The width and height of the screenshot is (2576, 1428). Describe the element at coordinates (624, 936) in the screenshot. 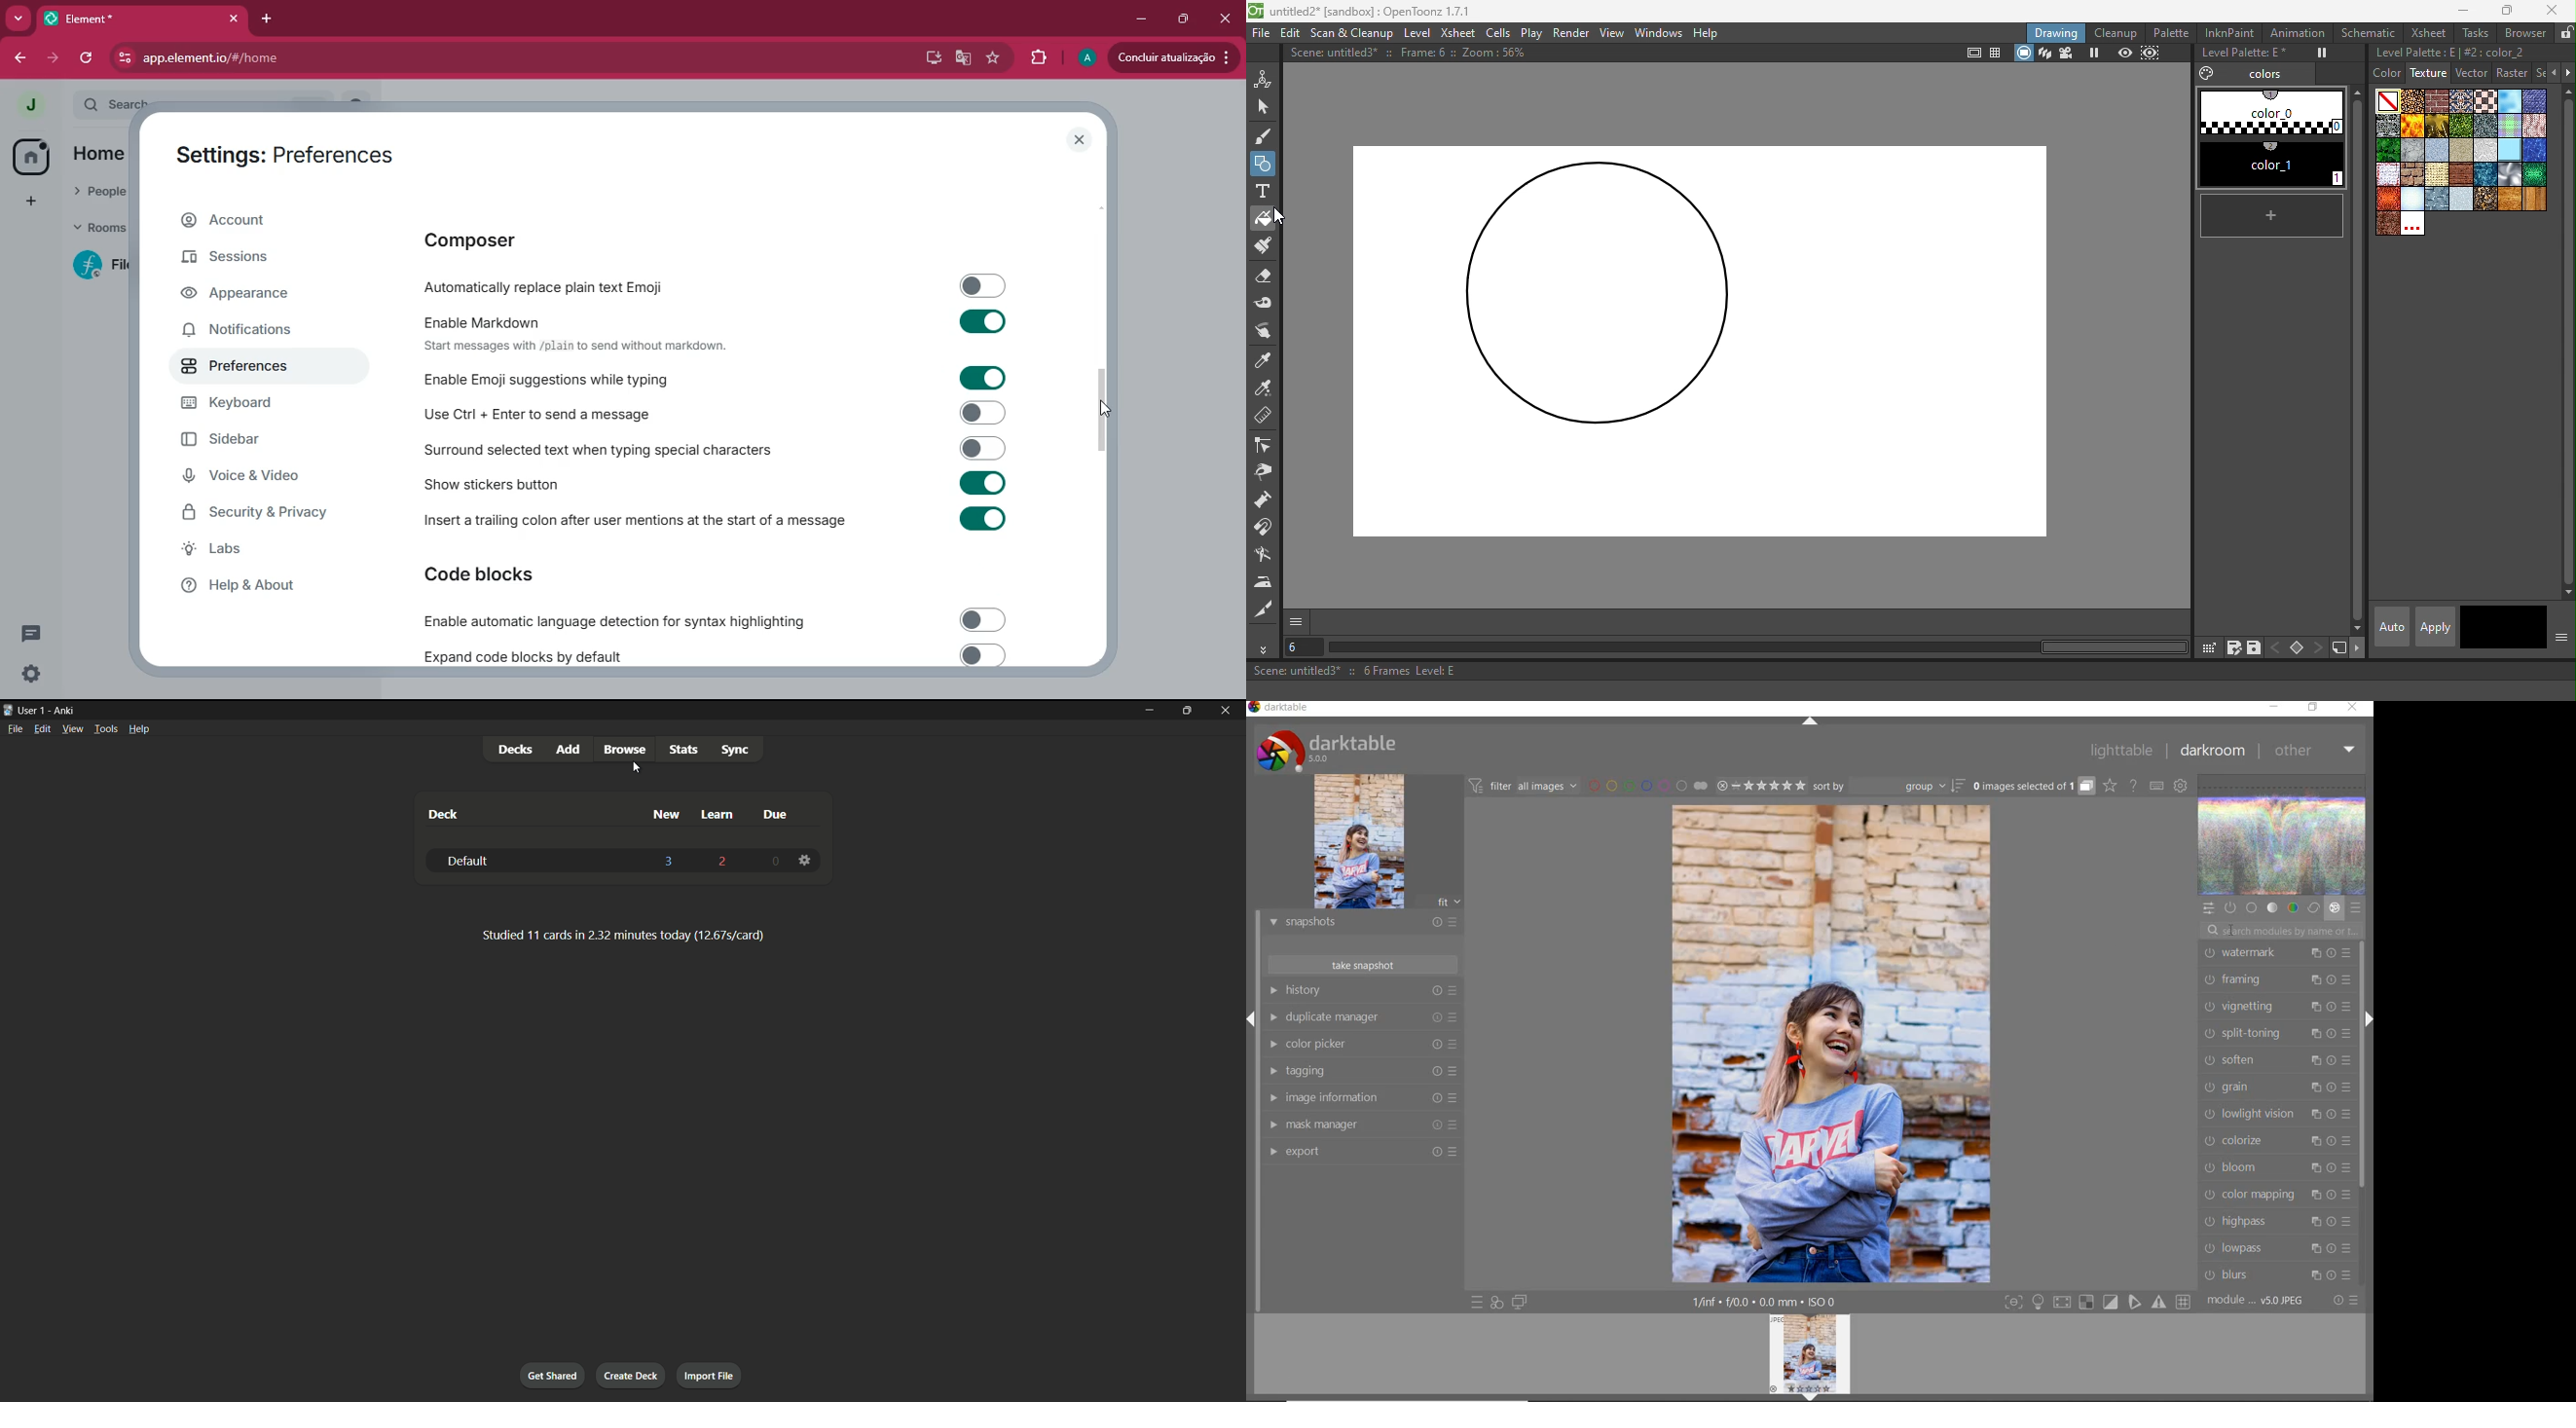

I see `text for card studied` at that location.